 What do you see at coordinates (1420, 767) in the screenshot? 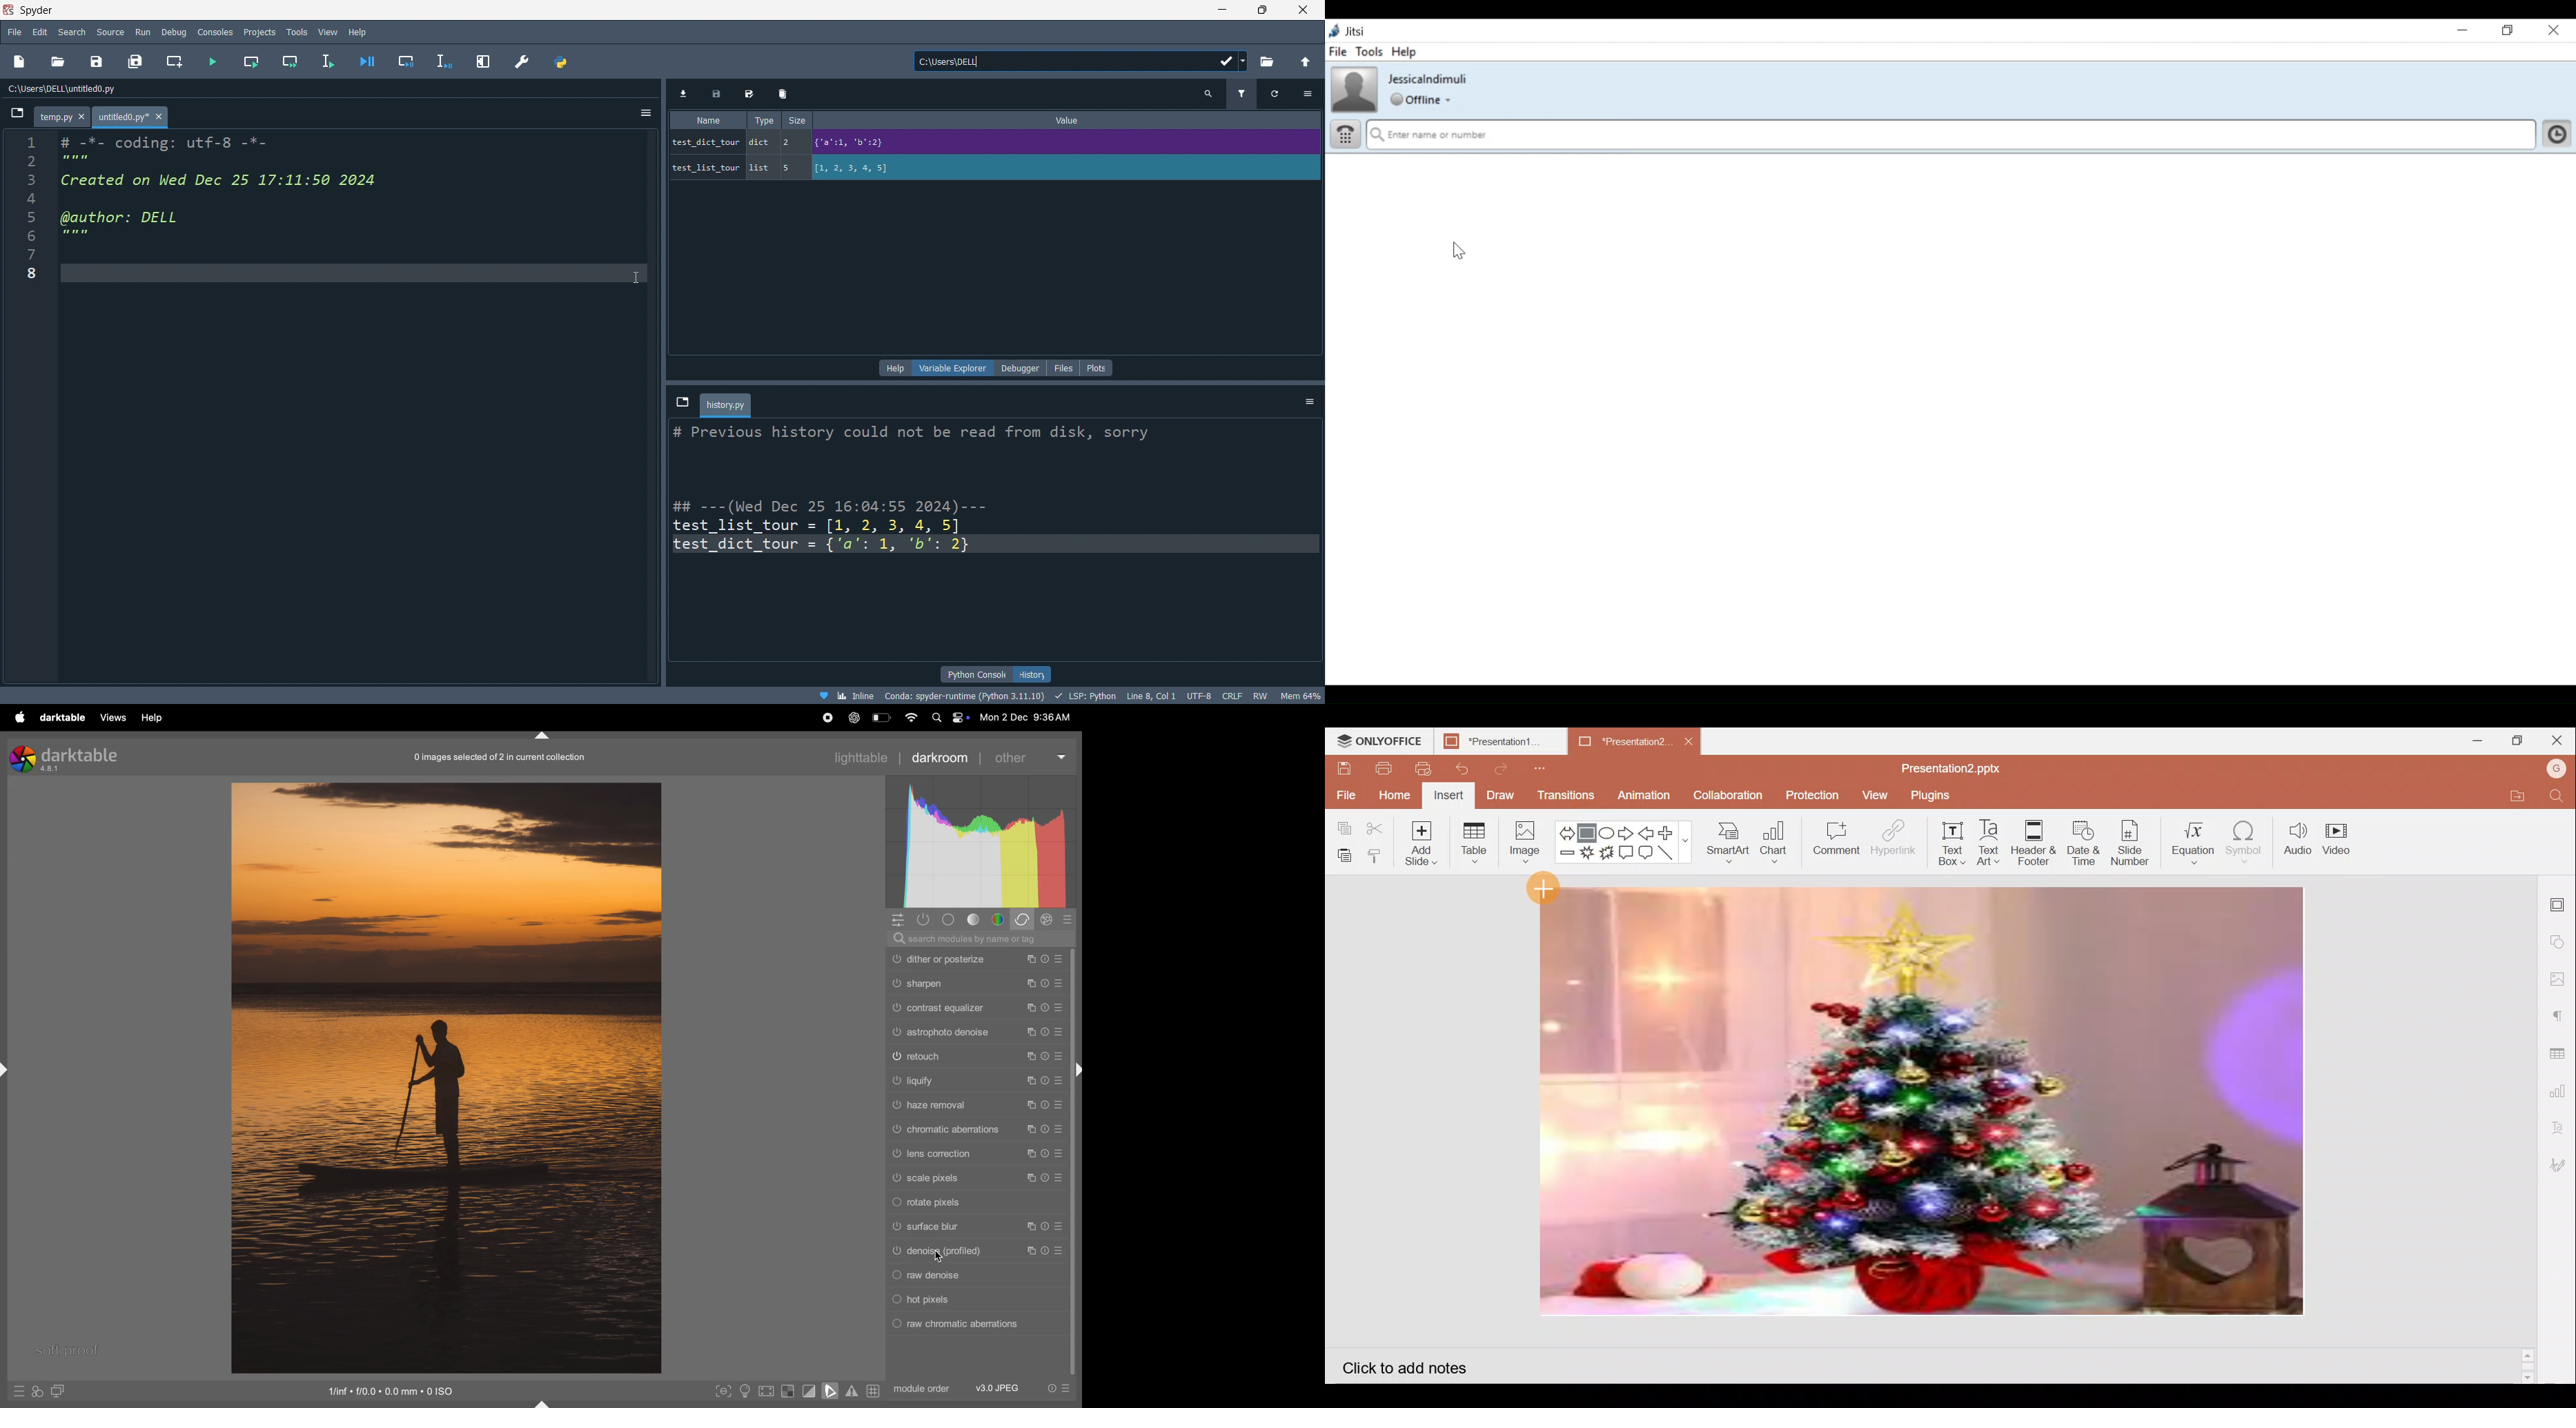
I see `Quick print` at bounding box center [1420, 767].